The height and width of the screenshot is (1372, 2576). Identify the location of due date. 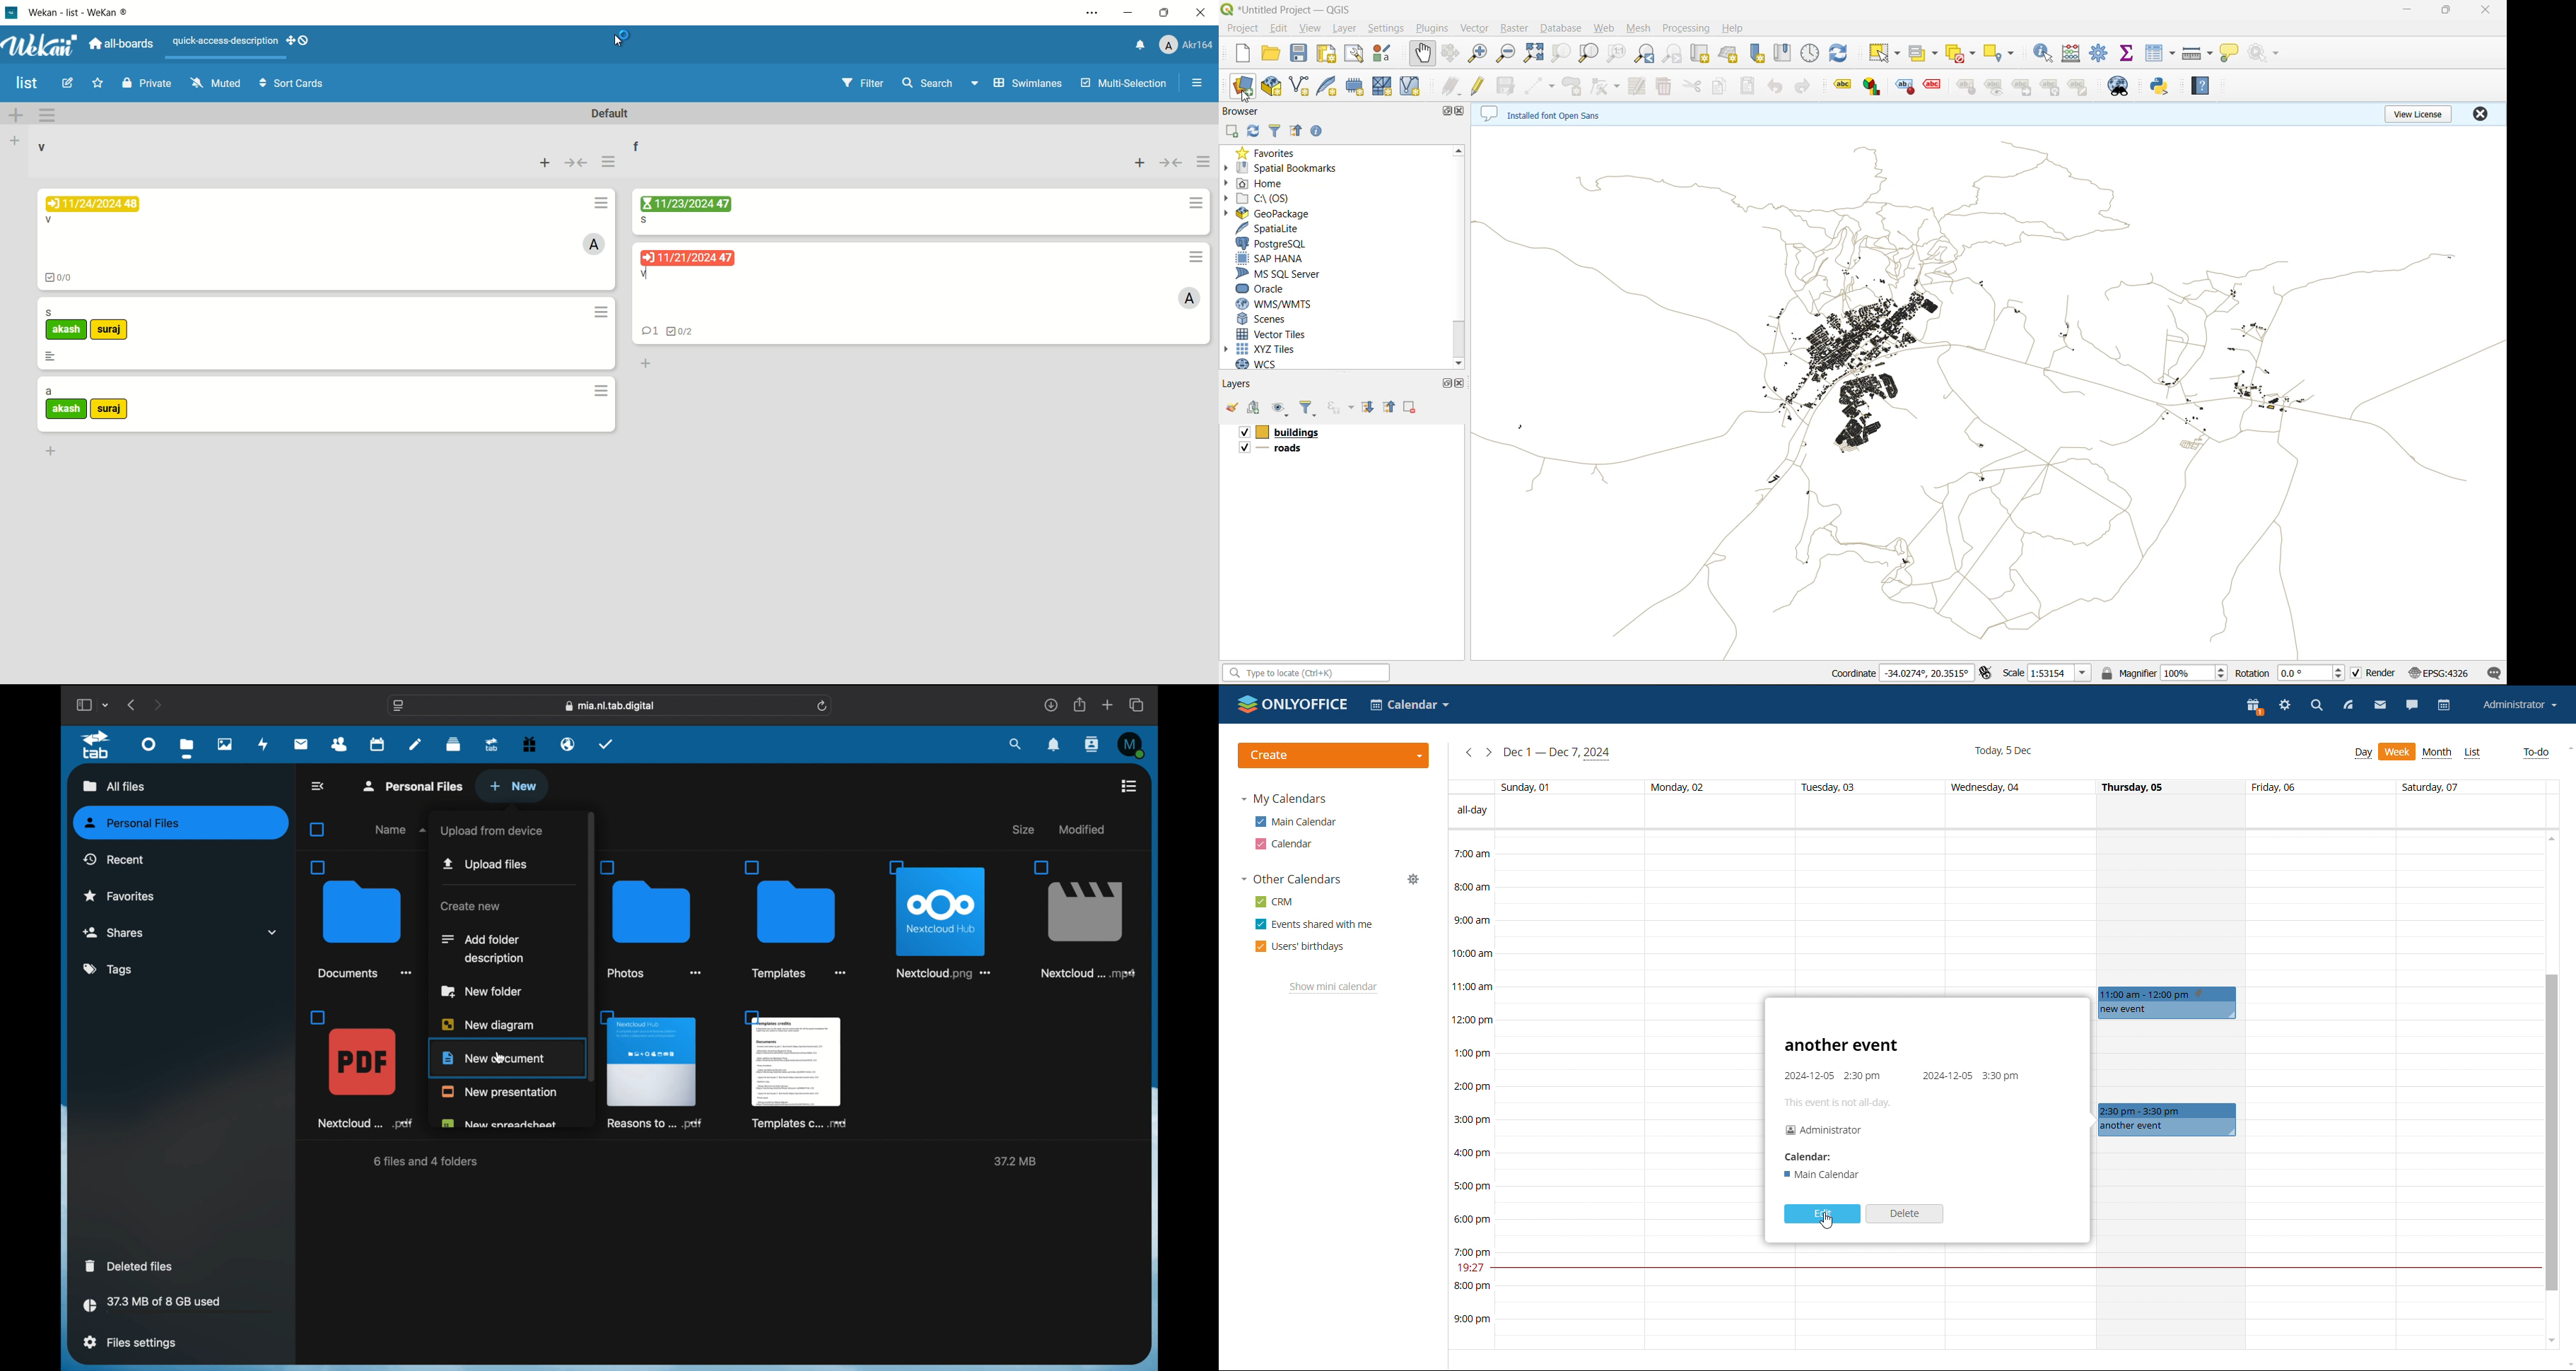
(688, 258).